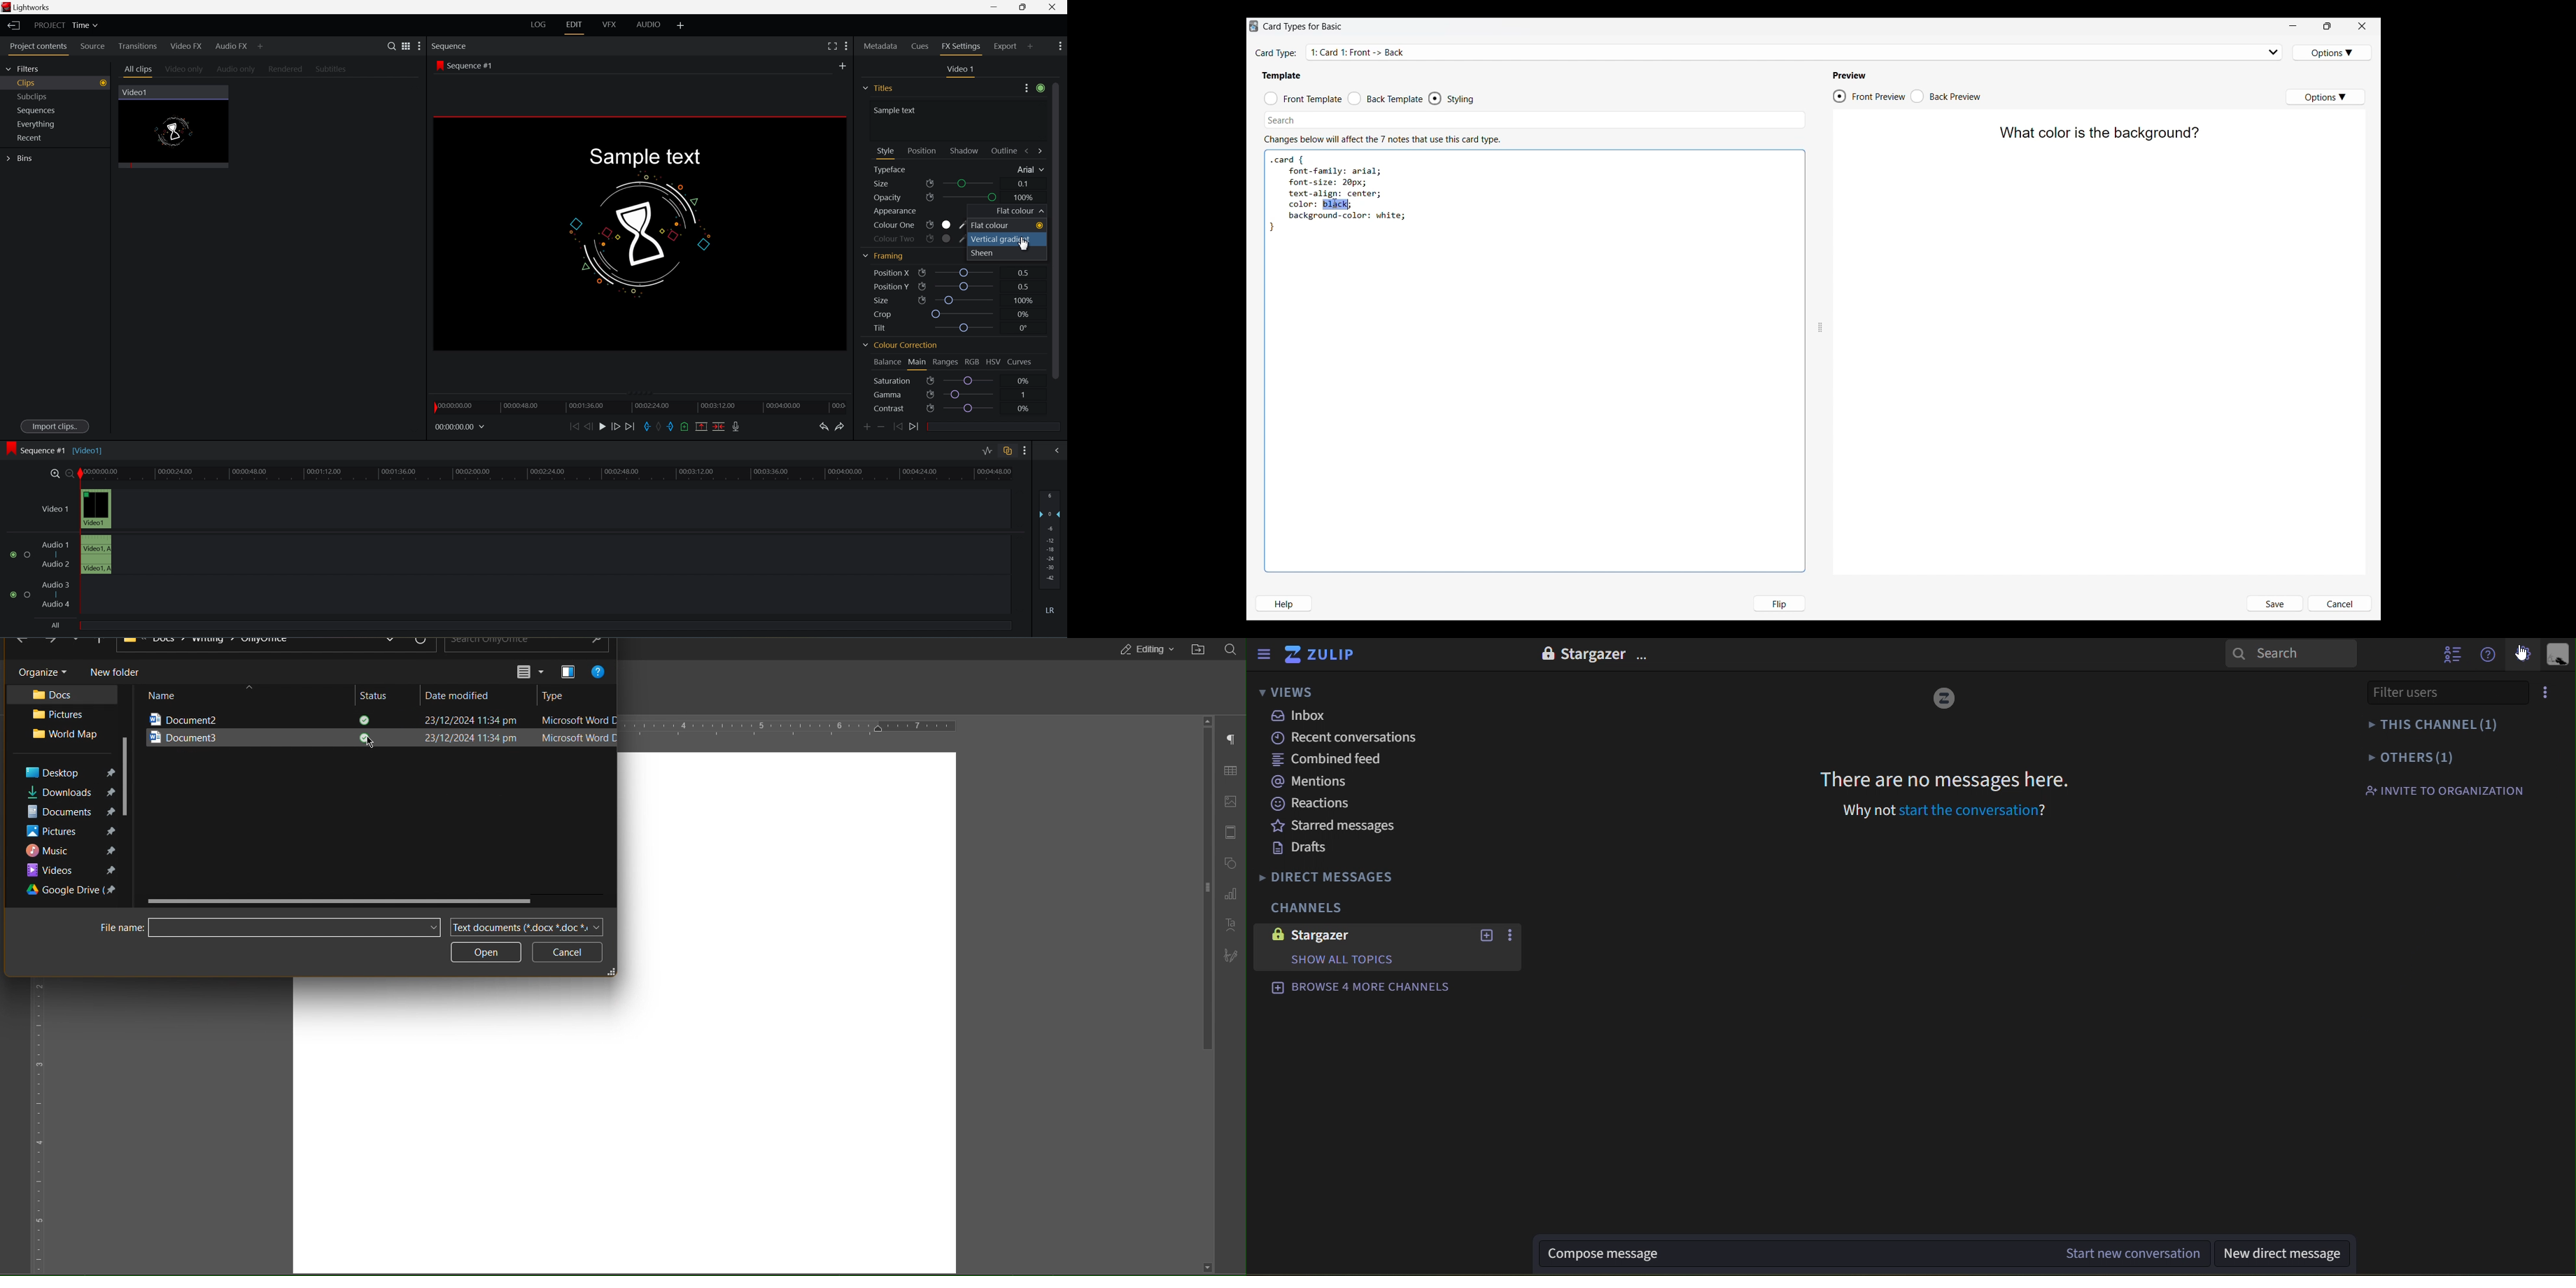 The width and height of the screenshot is (2576, 1288). What do you see at coordinates (1022, 328) in the screenshot?
I see `0°` at bounding box center [1022, 328].